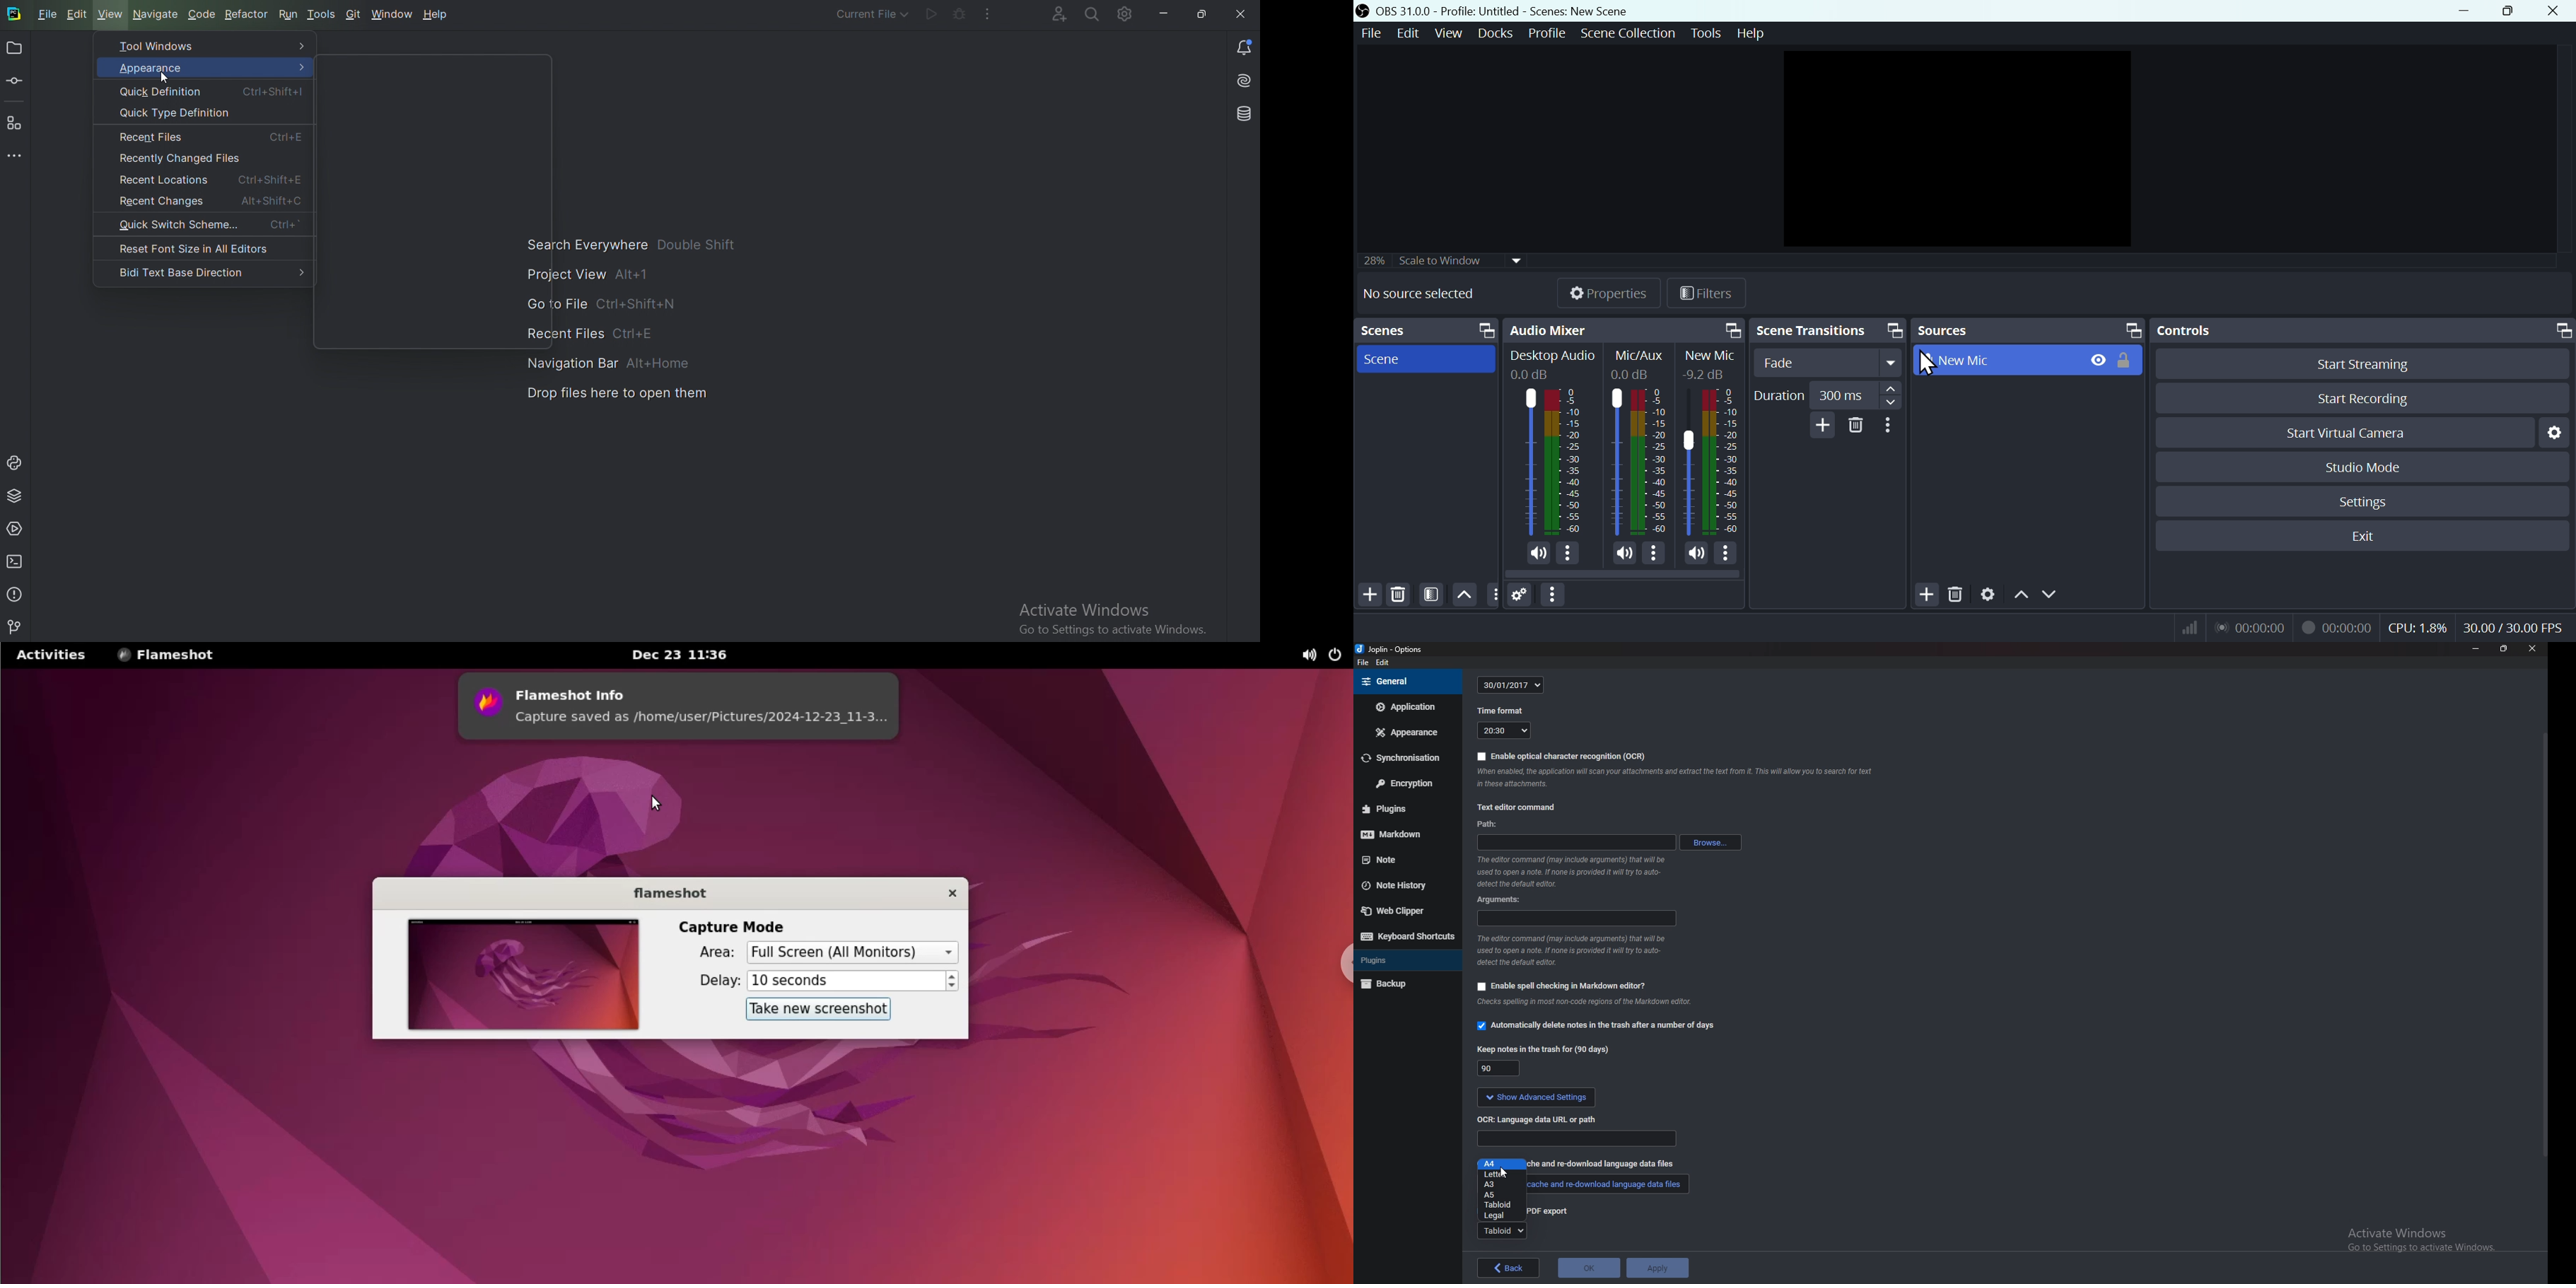 This screenshot has width=2576, height=1288. What do you see at coordinates (2502, 649) in the screenshot?
I see `Resize` at bounding box center [2502, 649].